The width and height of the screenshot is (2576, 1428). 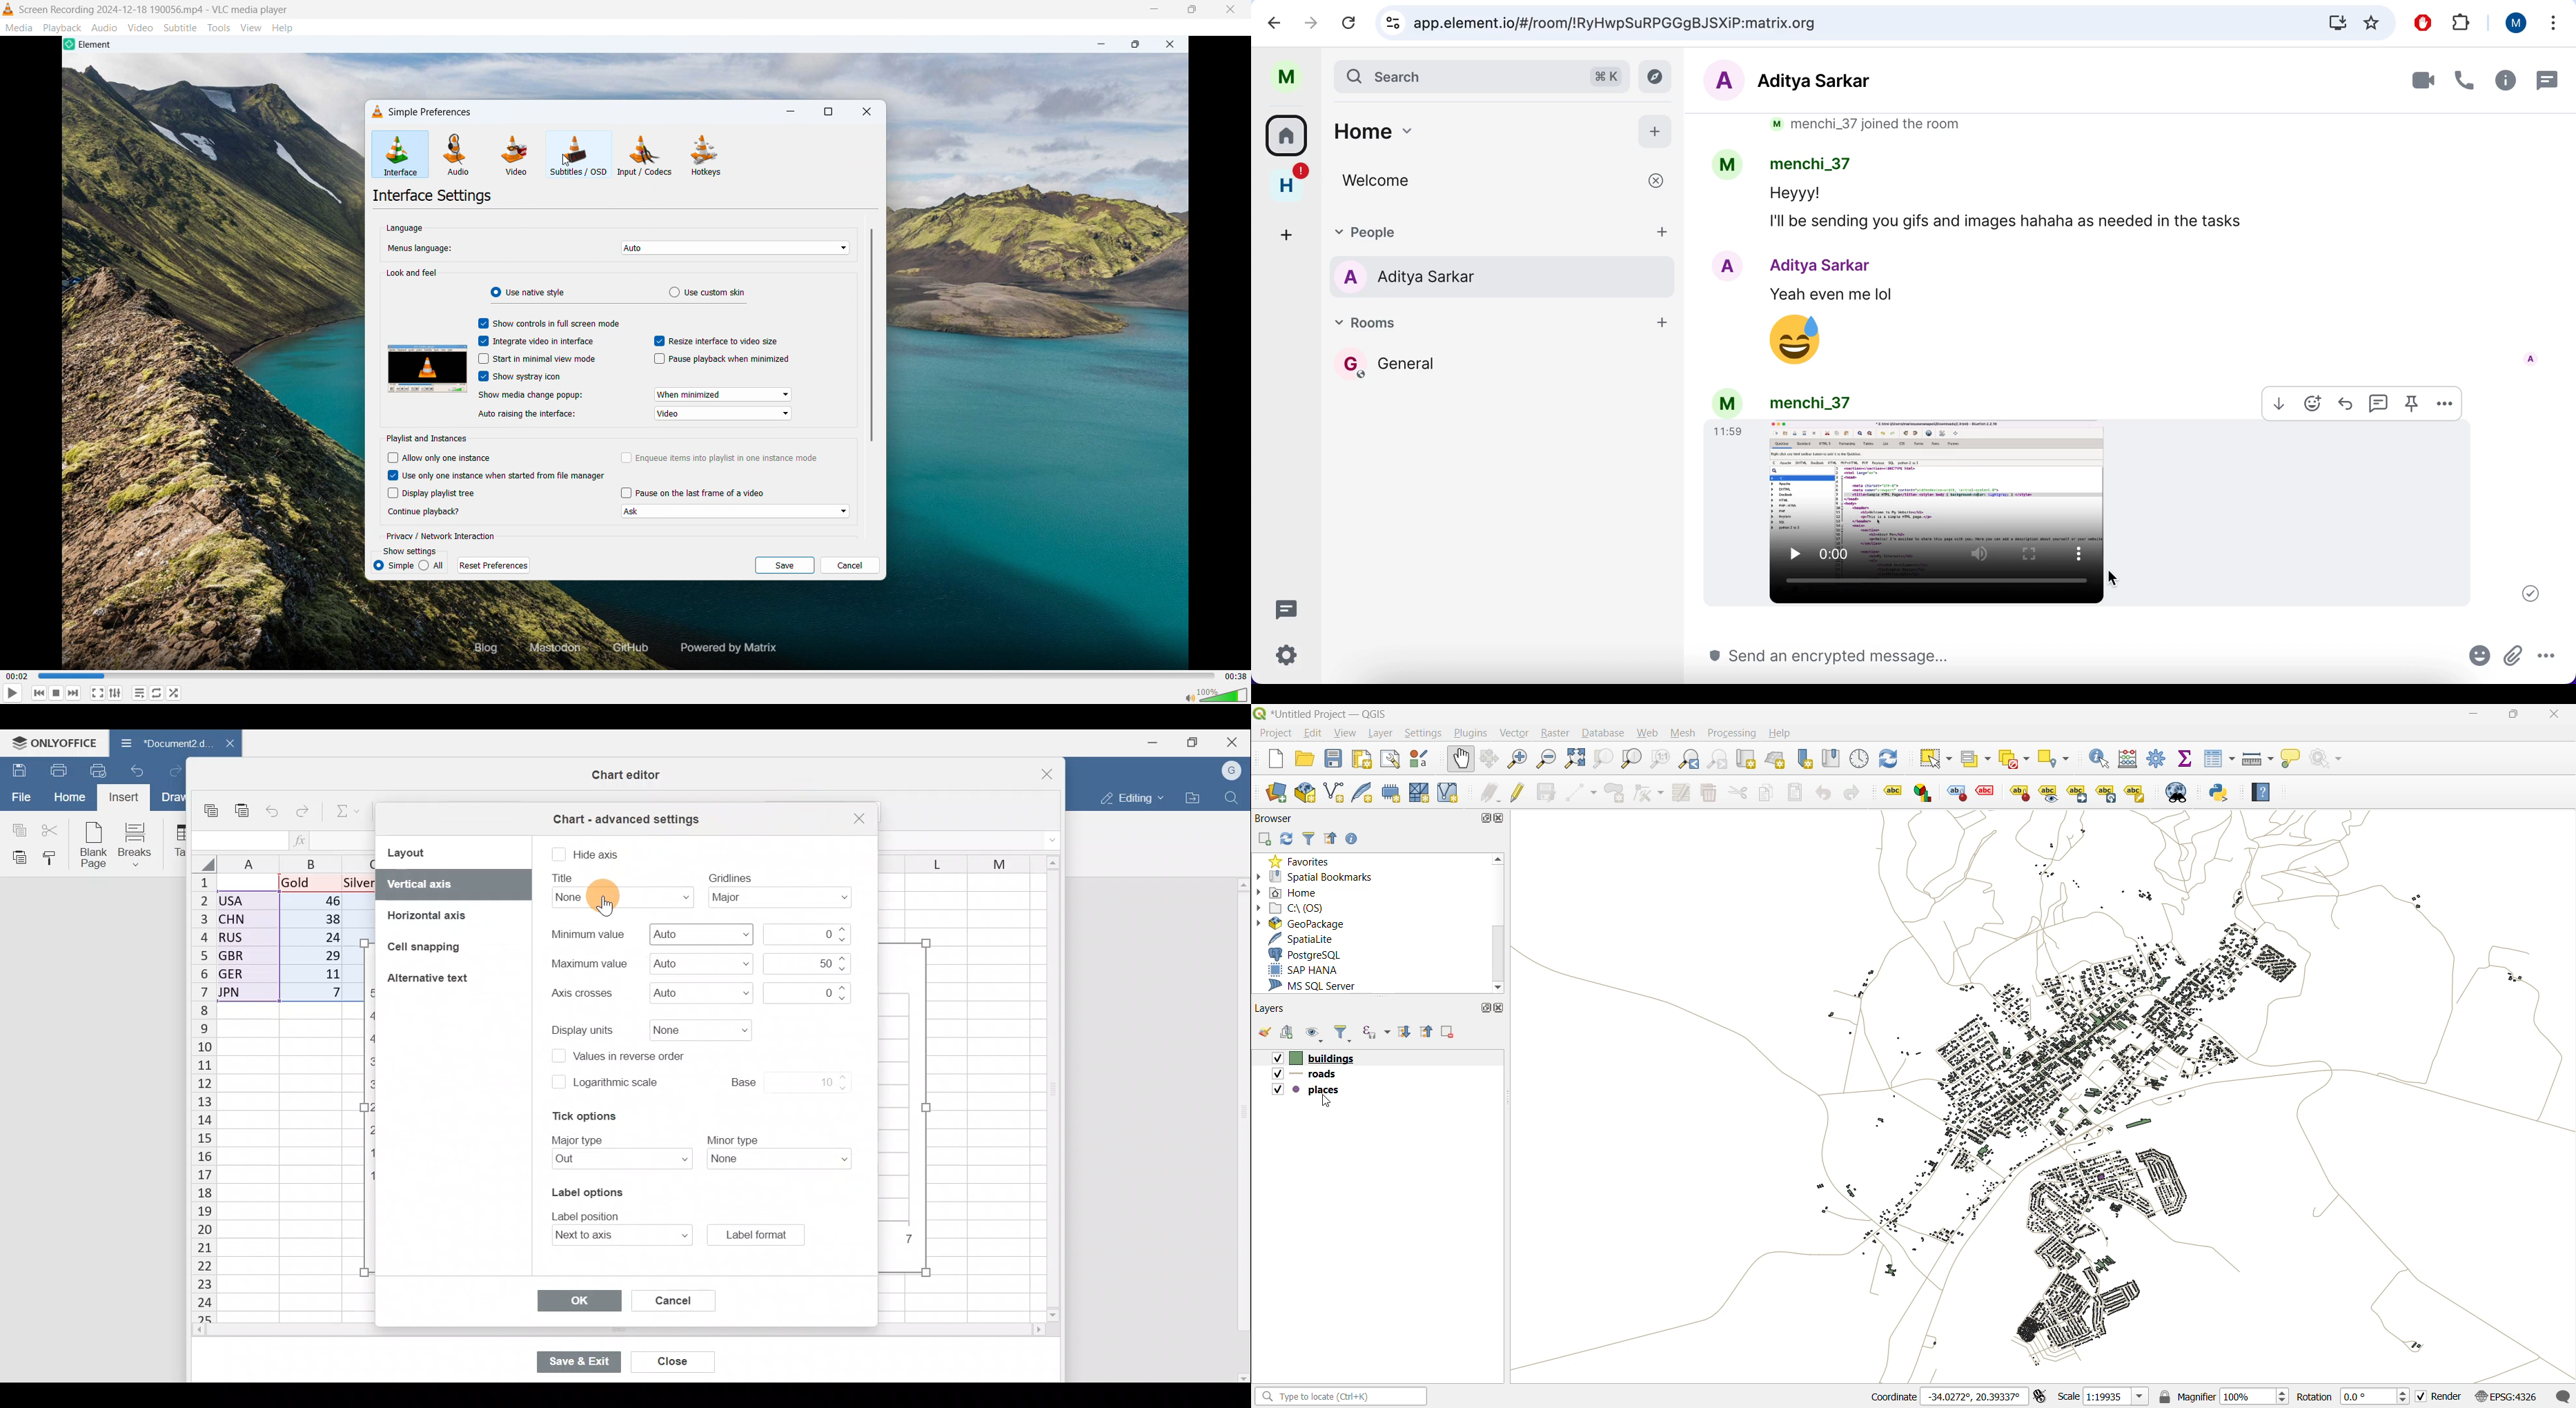 I want to click on Close document, so click(x=223, y=744).